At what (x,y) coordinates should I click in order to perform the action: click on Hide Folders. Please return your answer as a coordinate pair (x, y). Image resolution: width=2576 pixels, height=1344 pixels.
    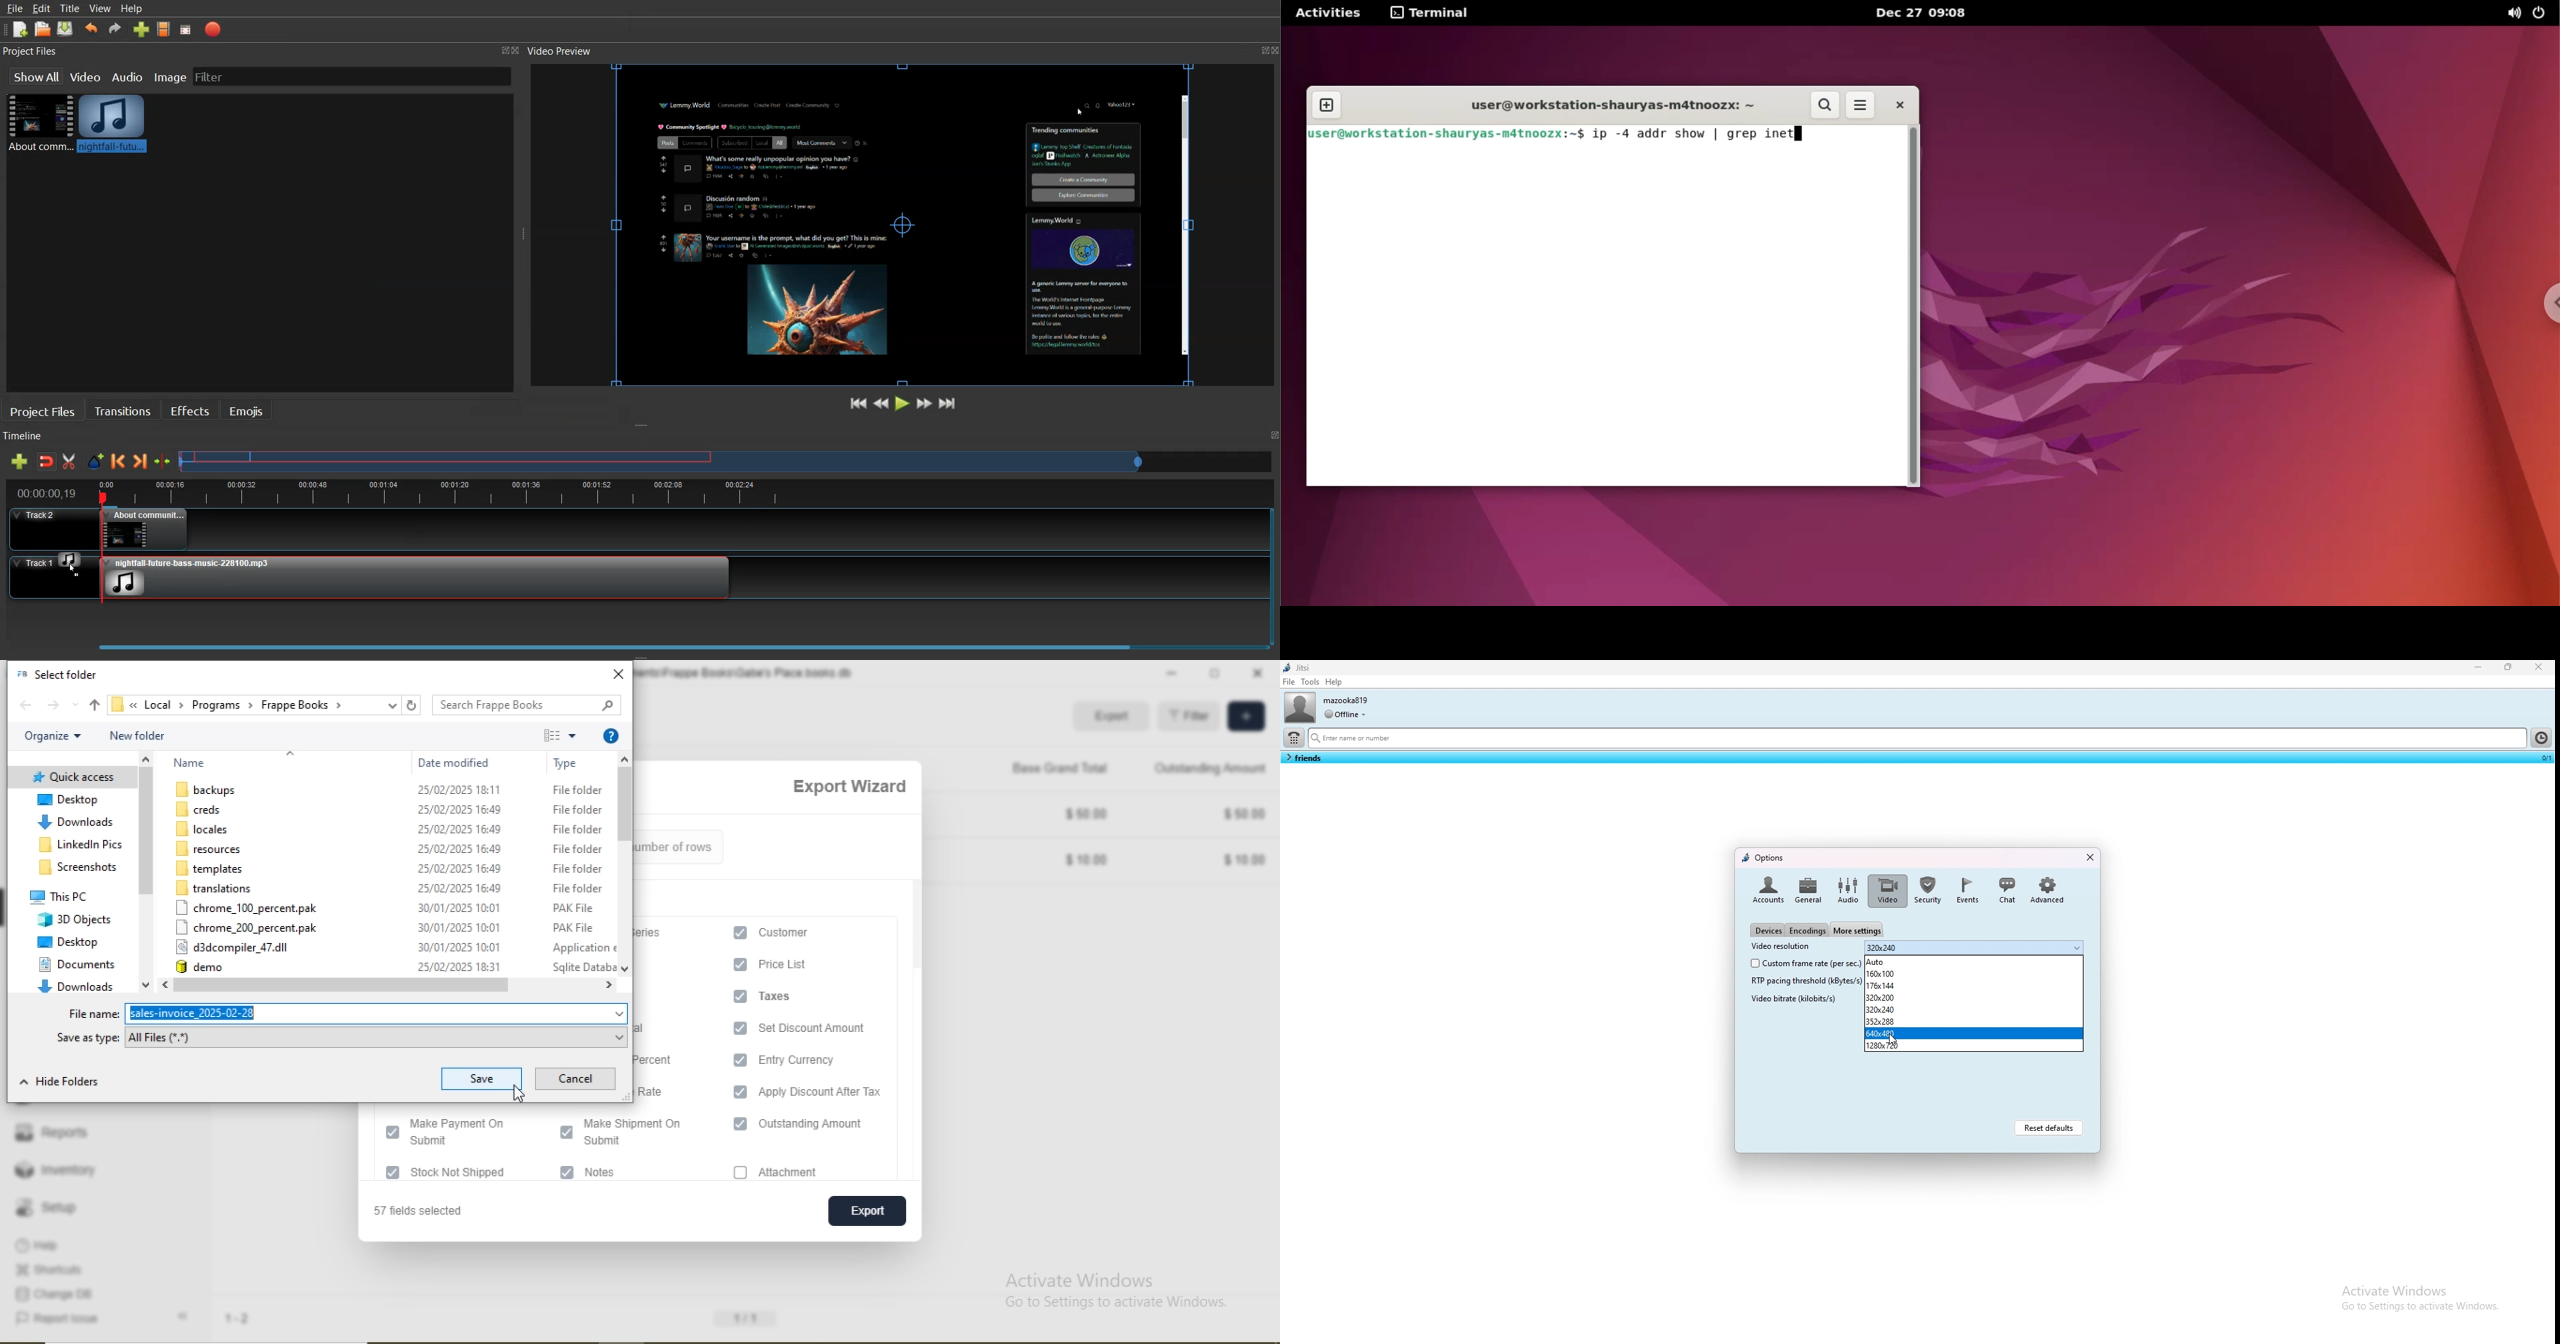
    Looking at the image, I should click on (55, 1081).